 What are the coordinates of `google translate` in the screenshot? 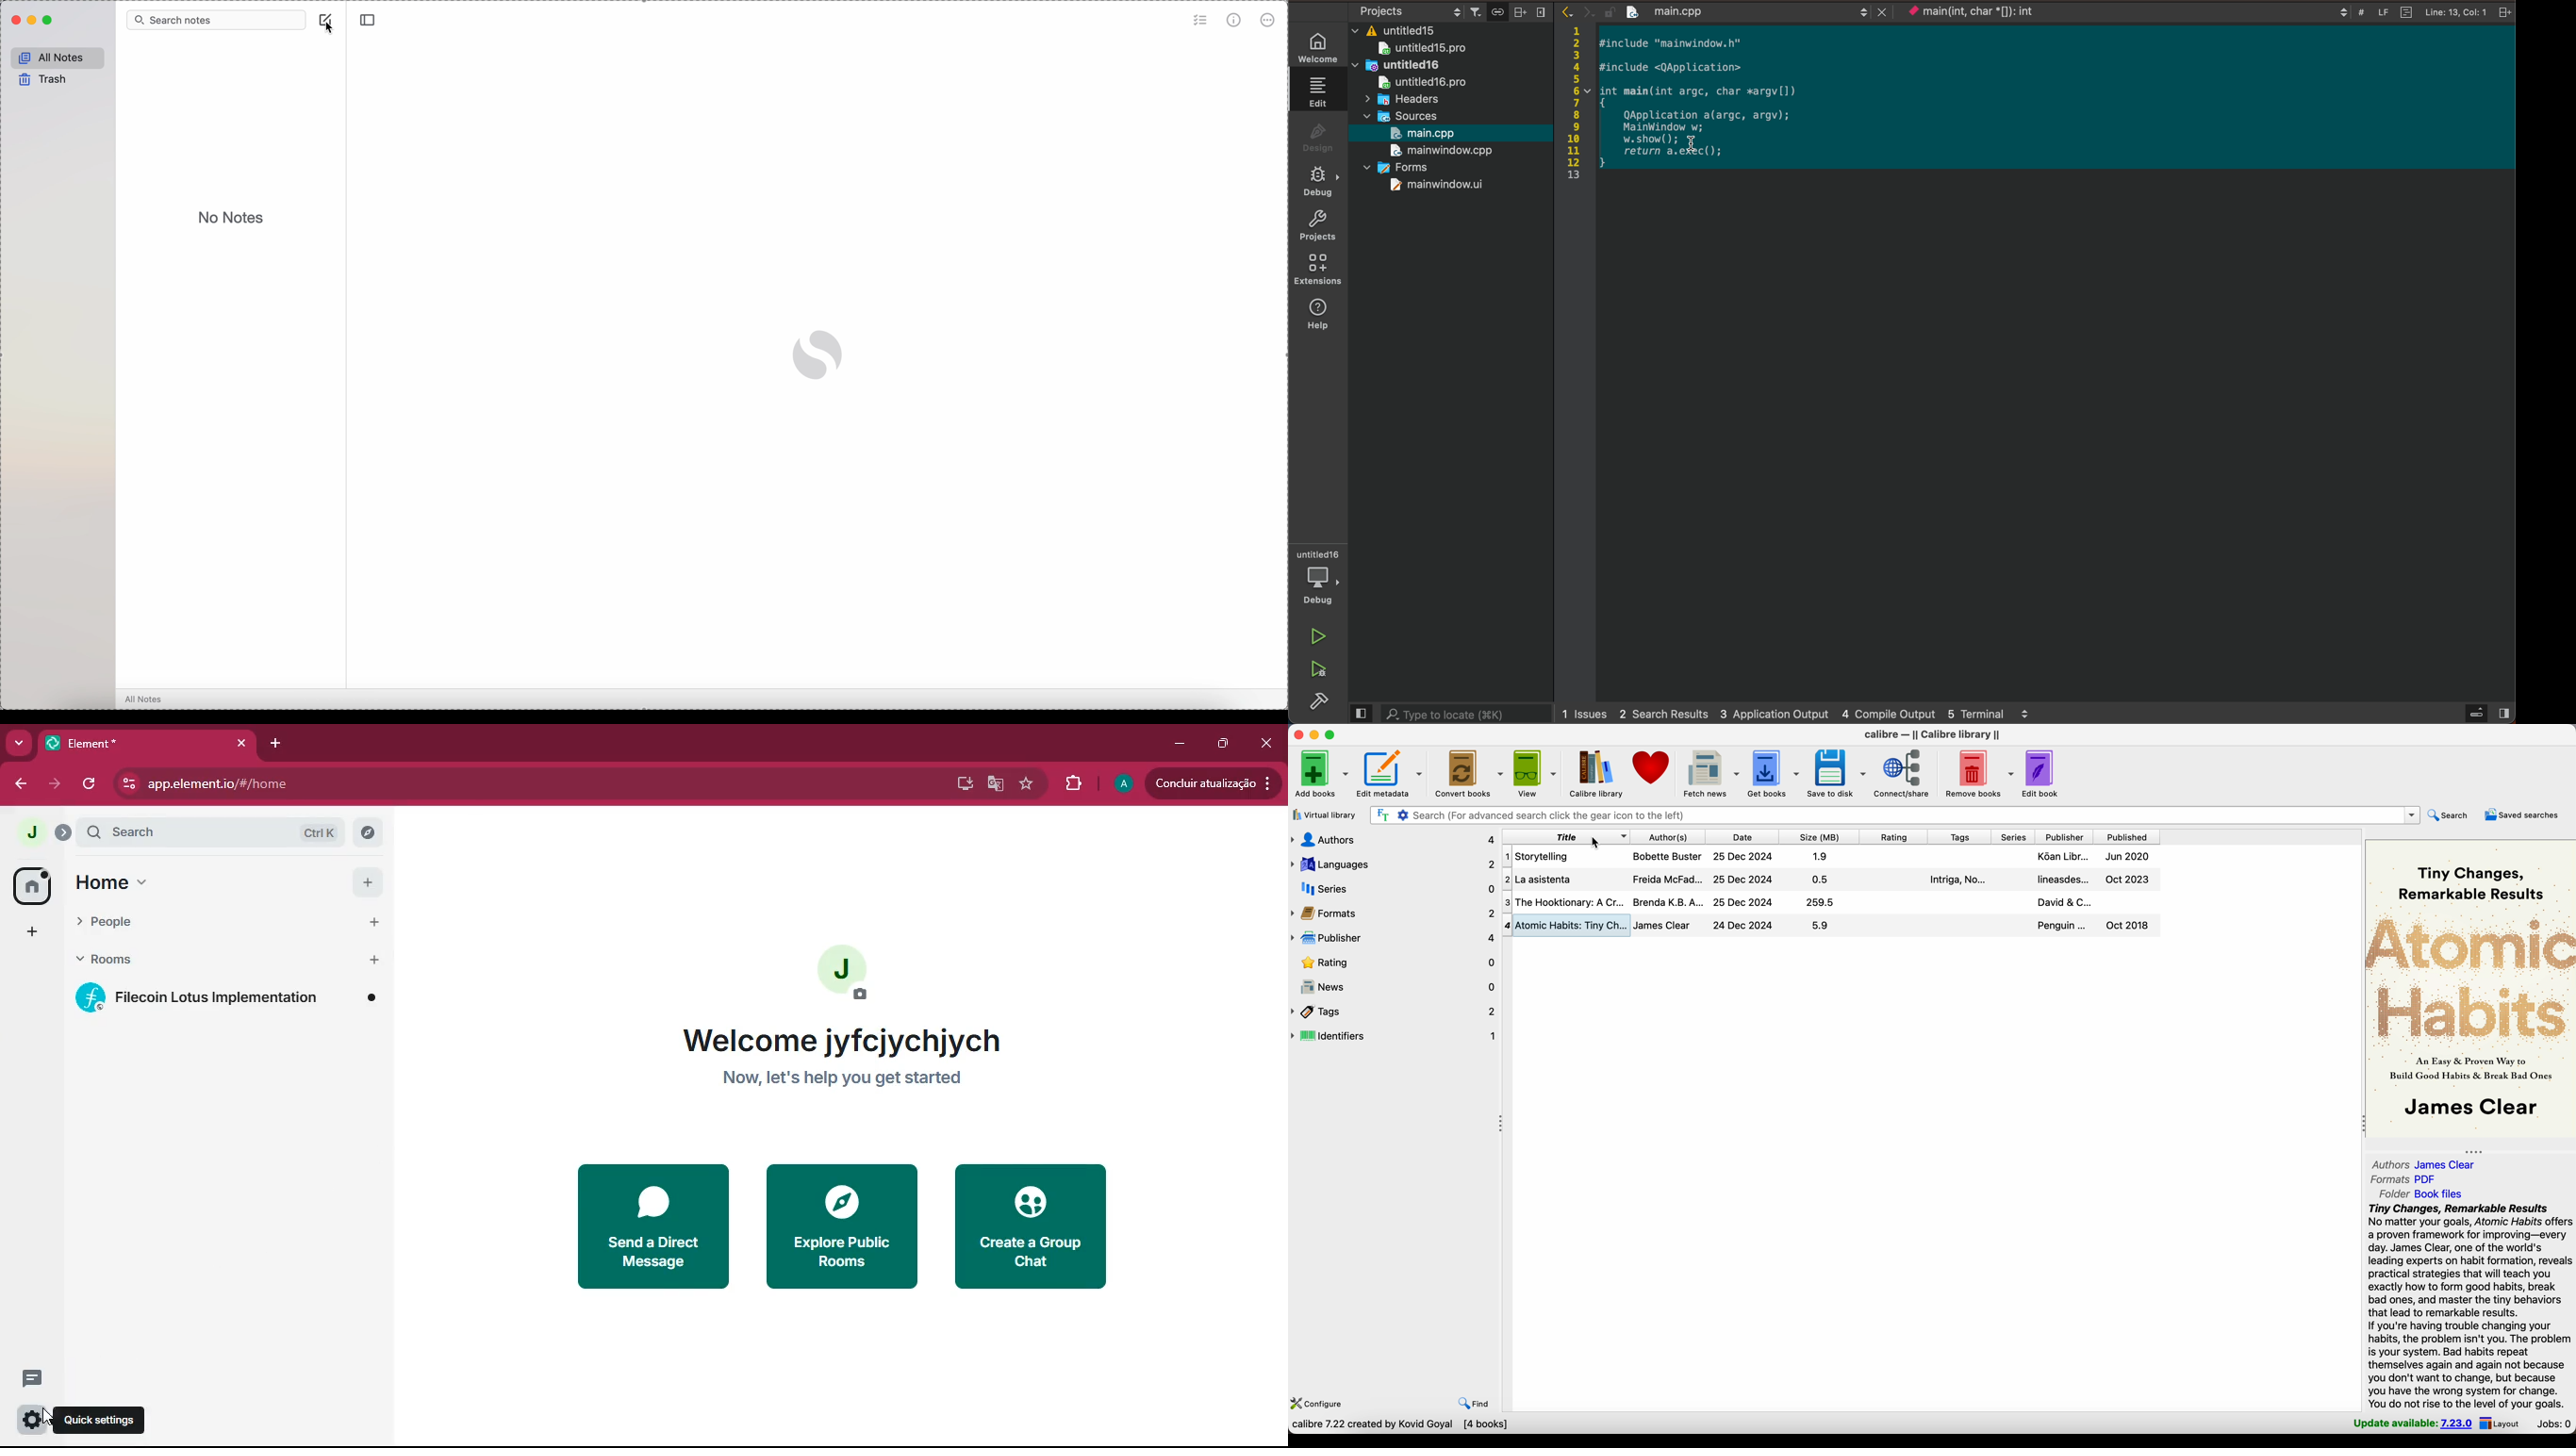 It's located at (997, 785).